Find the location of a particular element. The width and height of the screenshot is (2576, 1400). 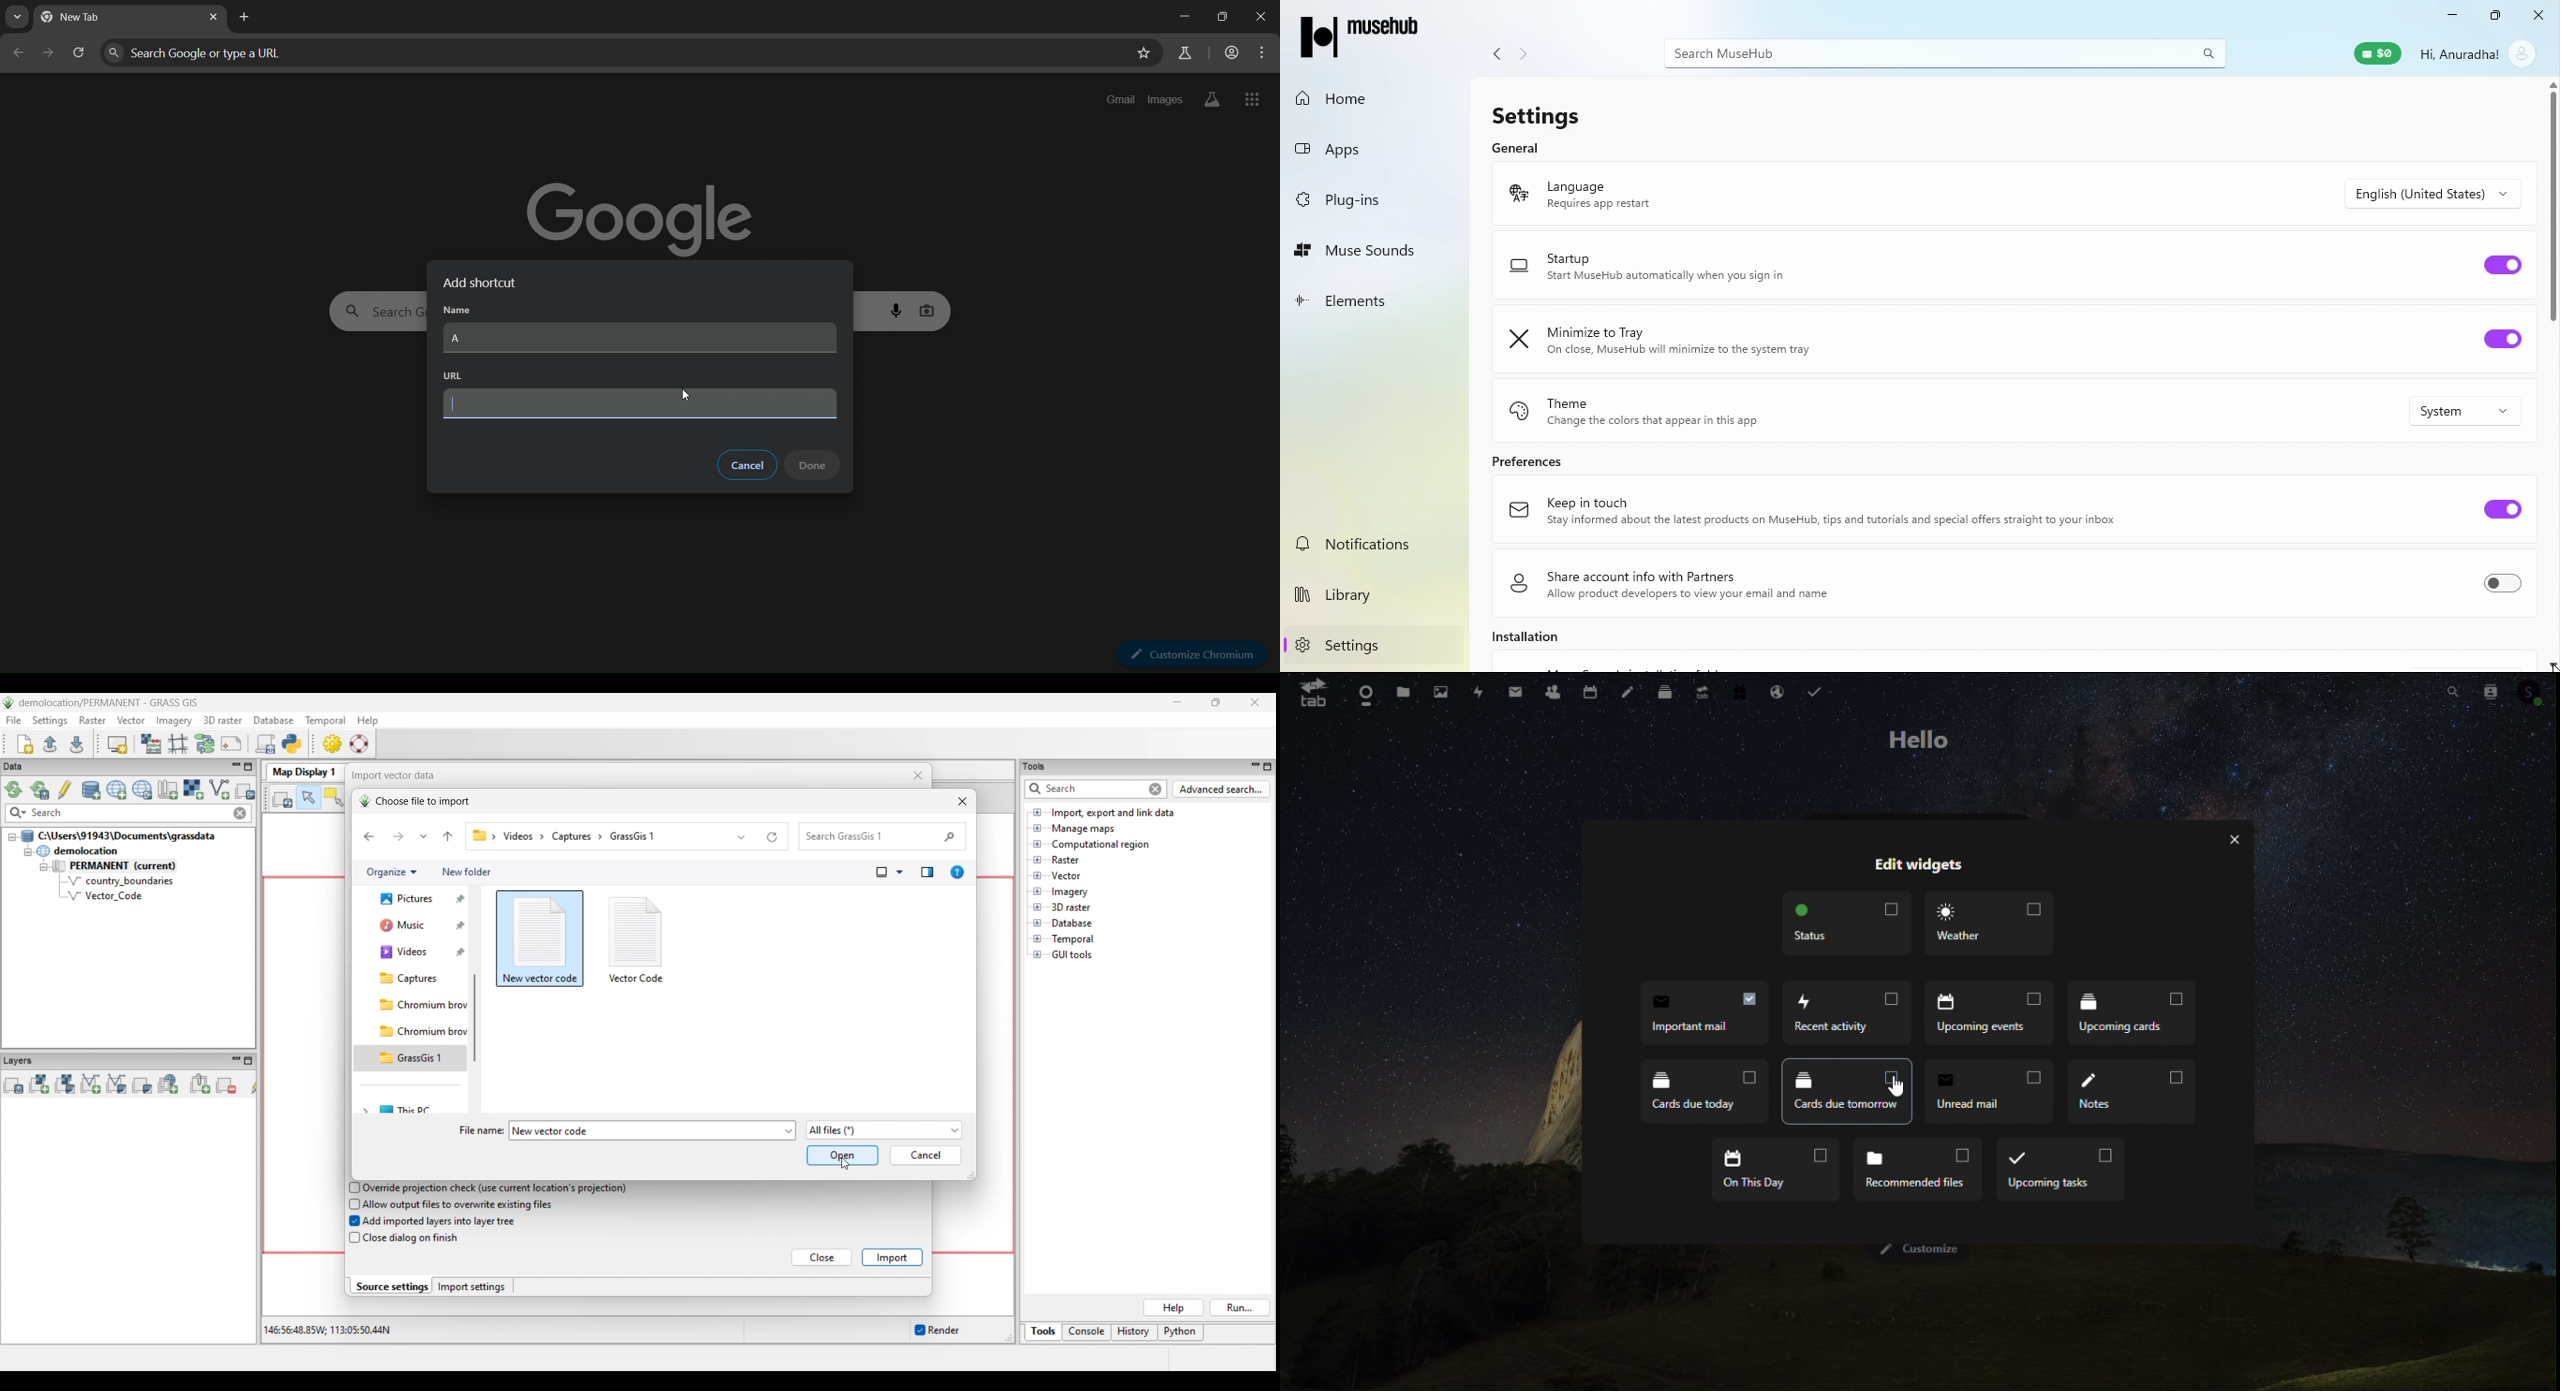

Library is located at coordinates (1371, 594).